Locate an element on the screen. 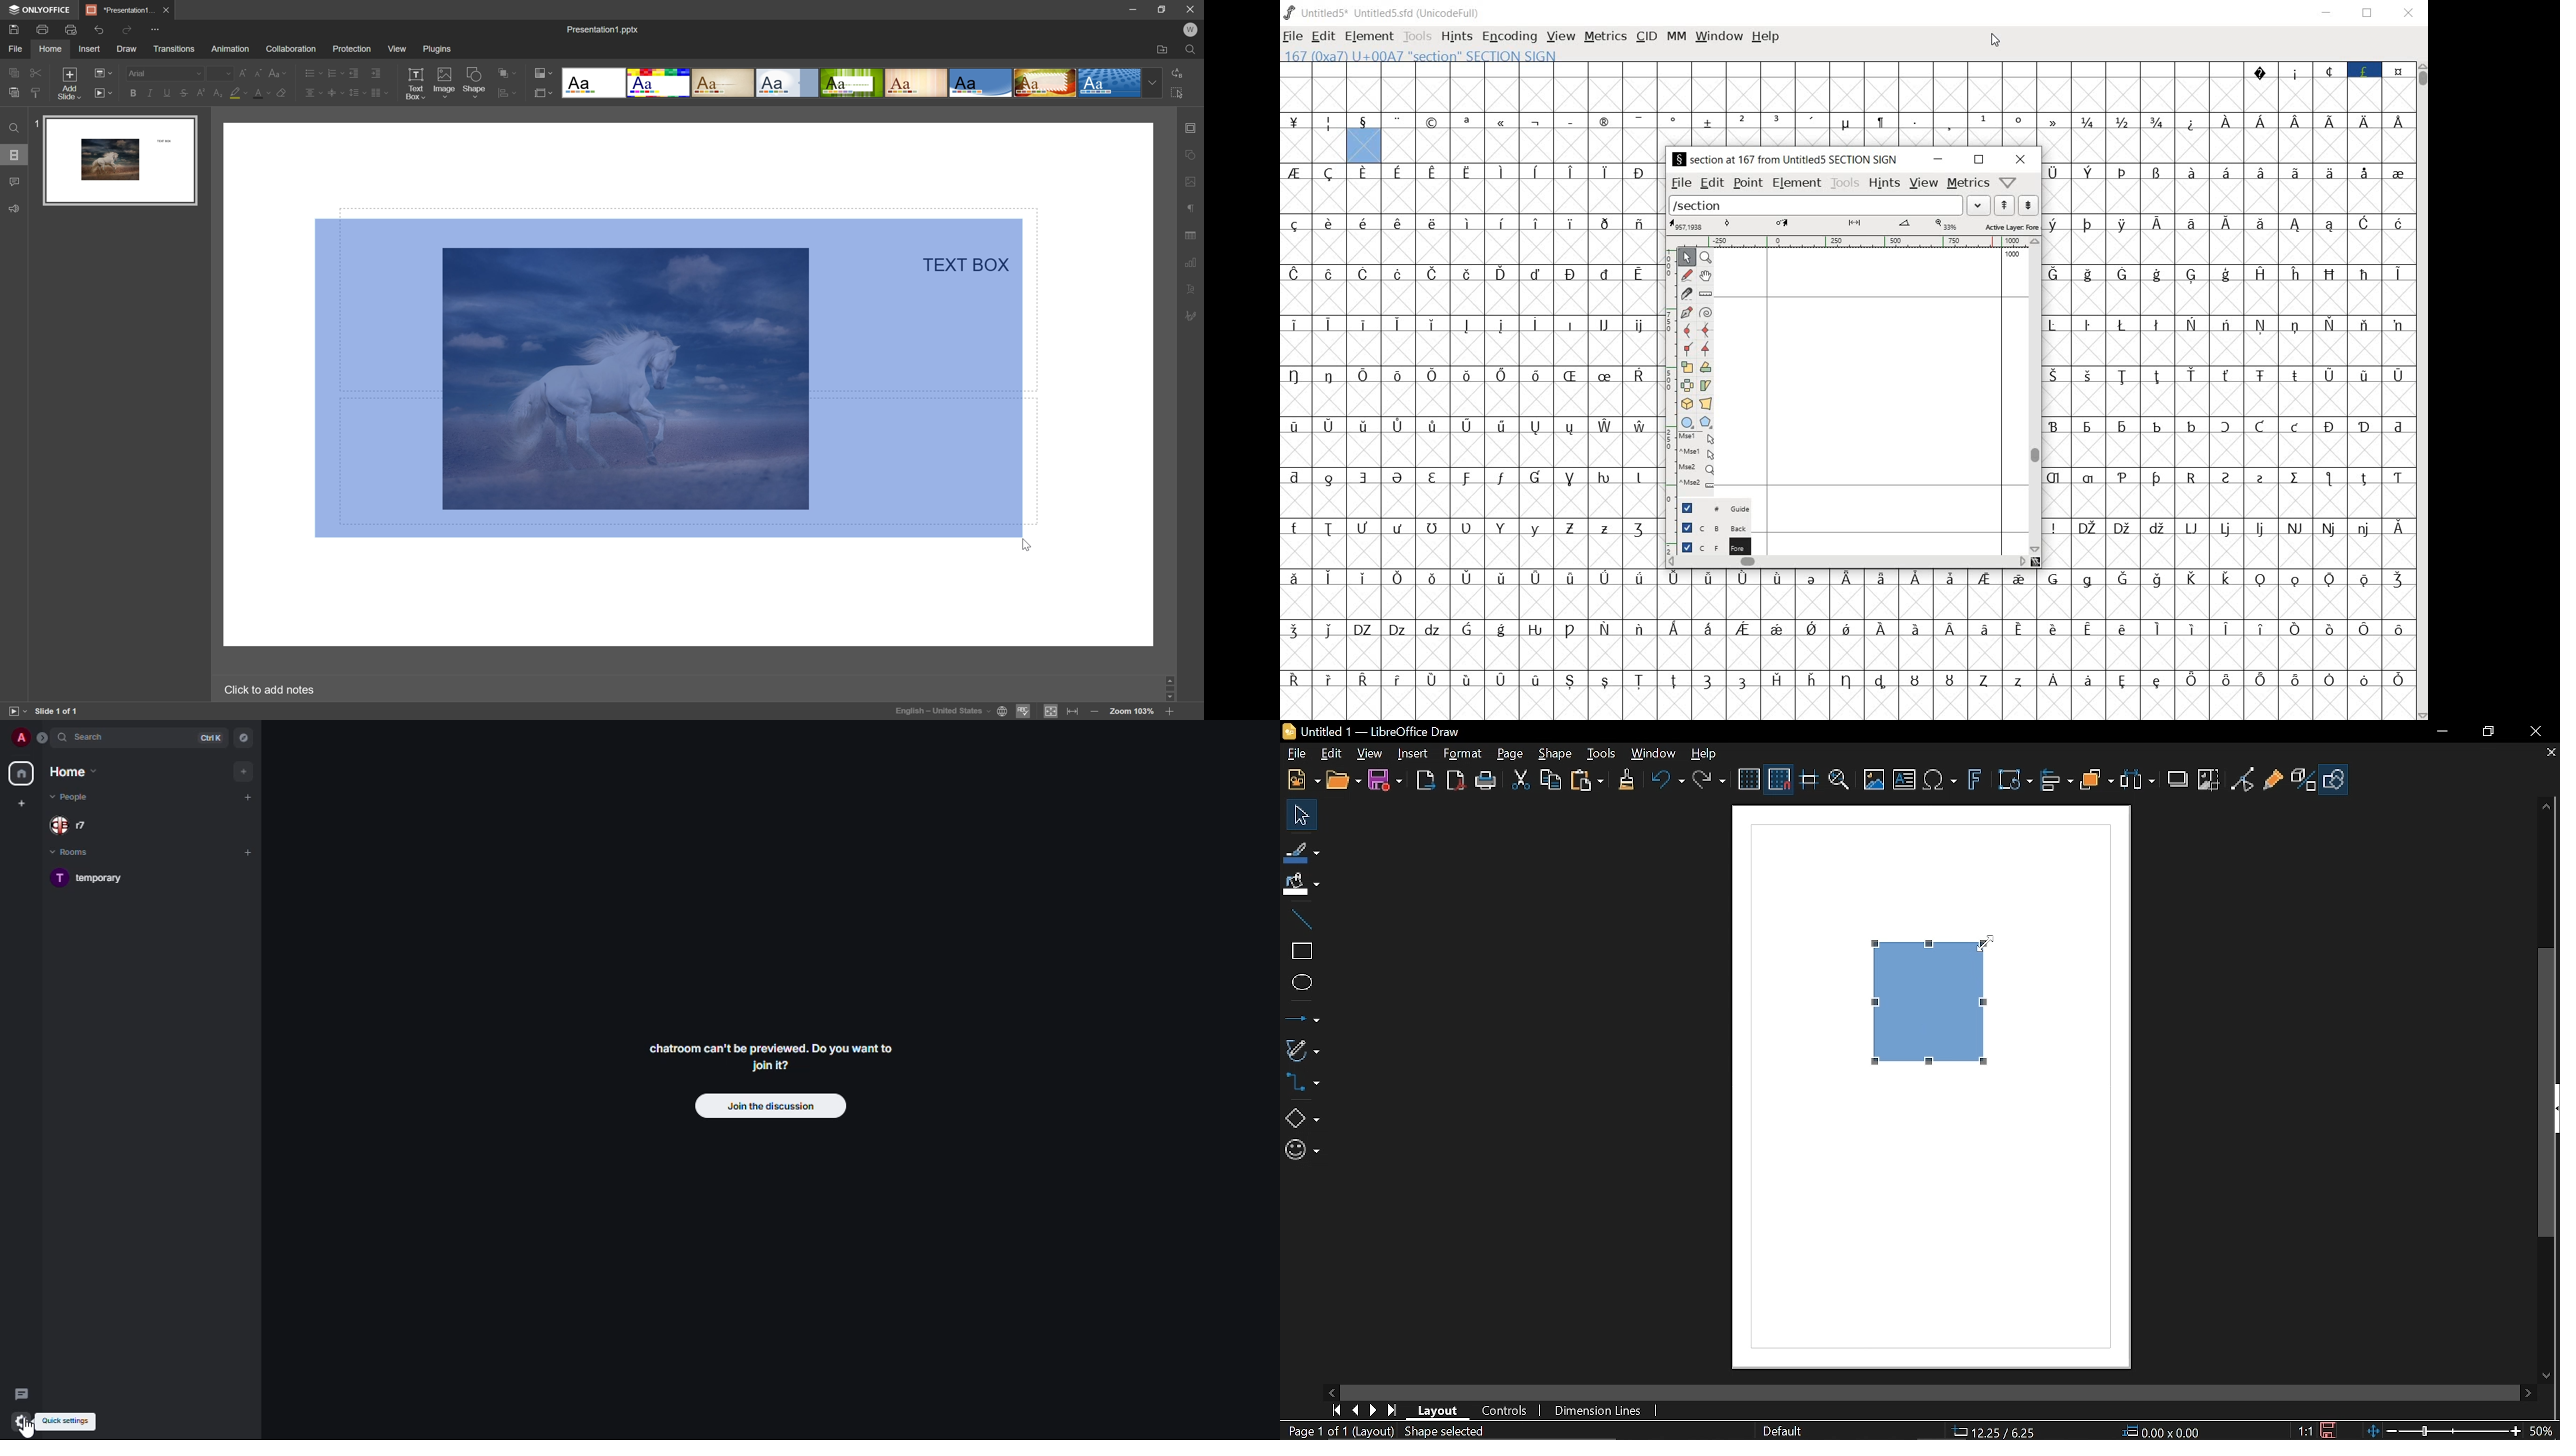 The image size is (2576, 1456). zoom out is located at coordinates (1093, 712).